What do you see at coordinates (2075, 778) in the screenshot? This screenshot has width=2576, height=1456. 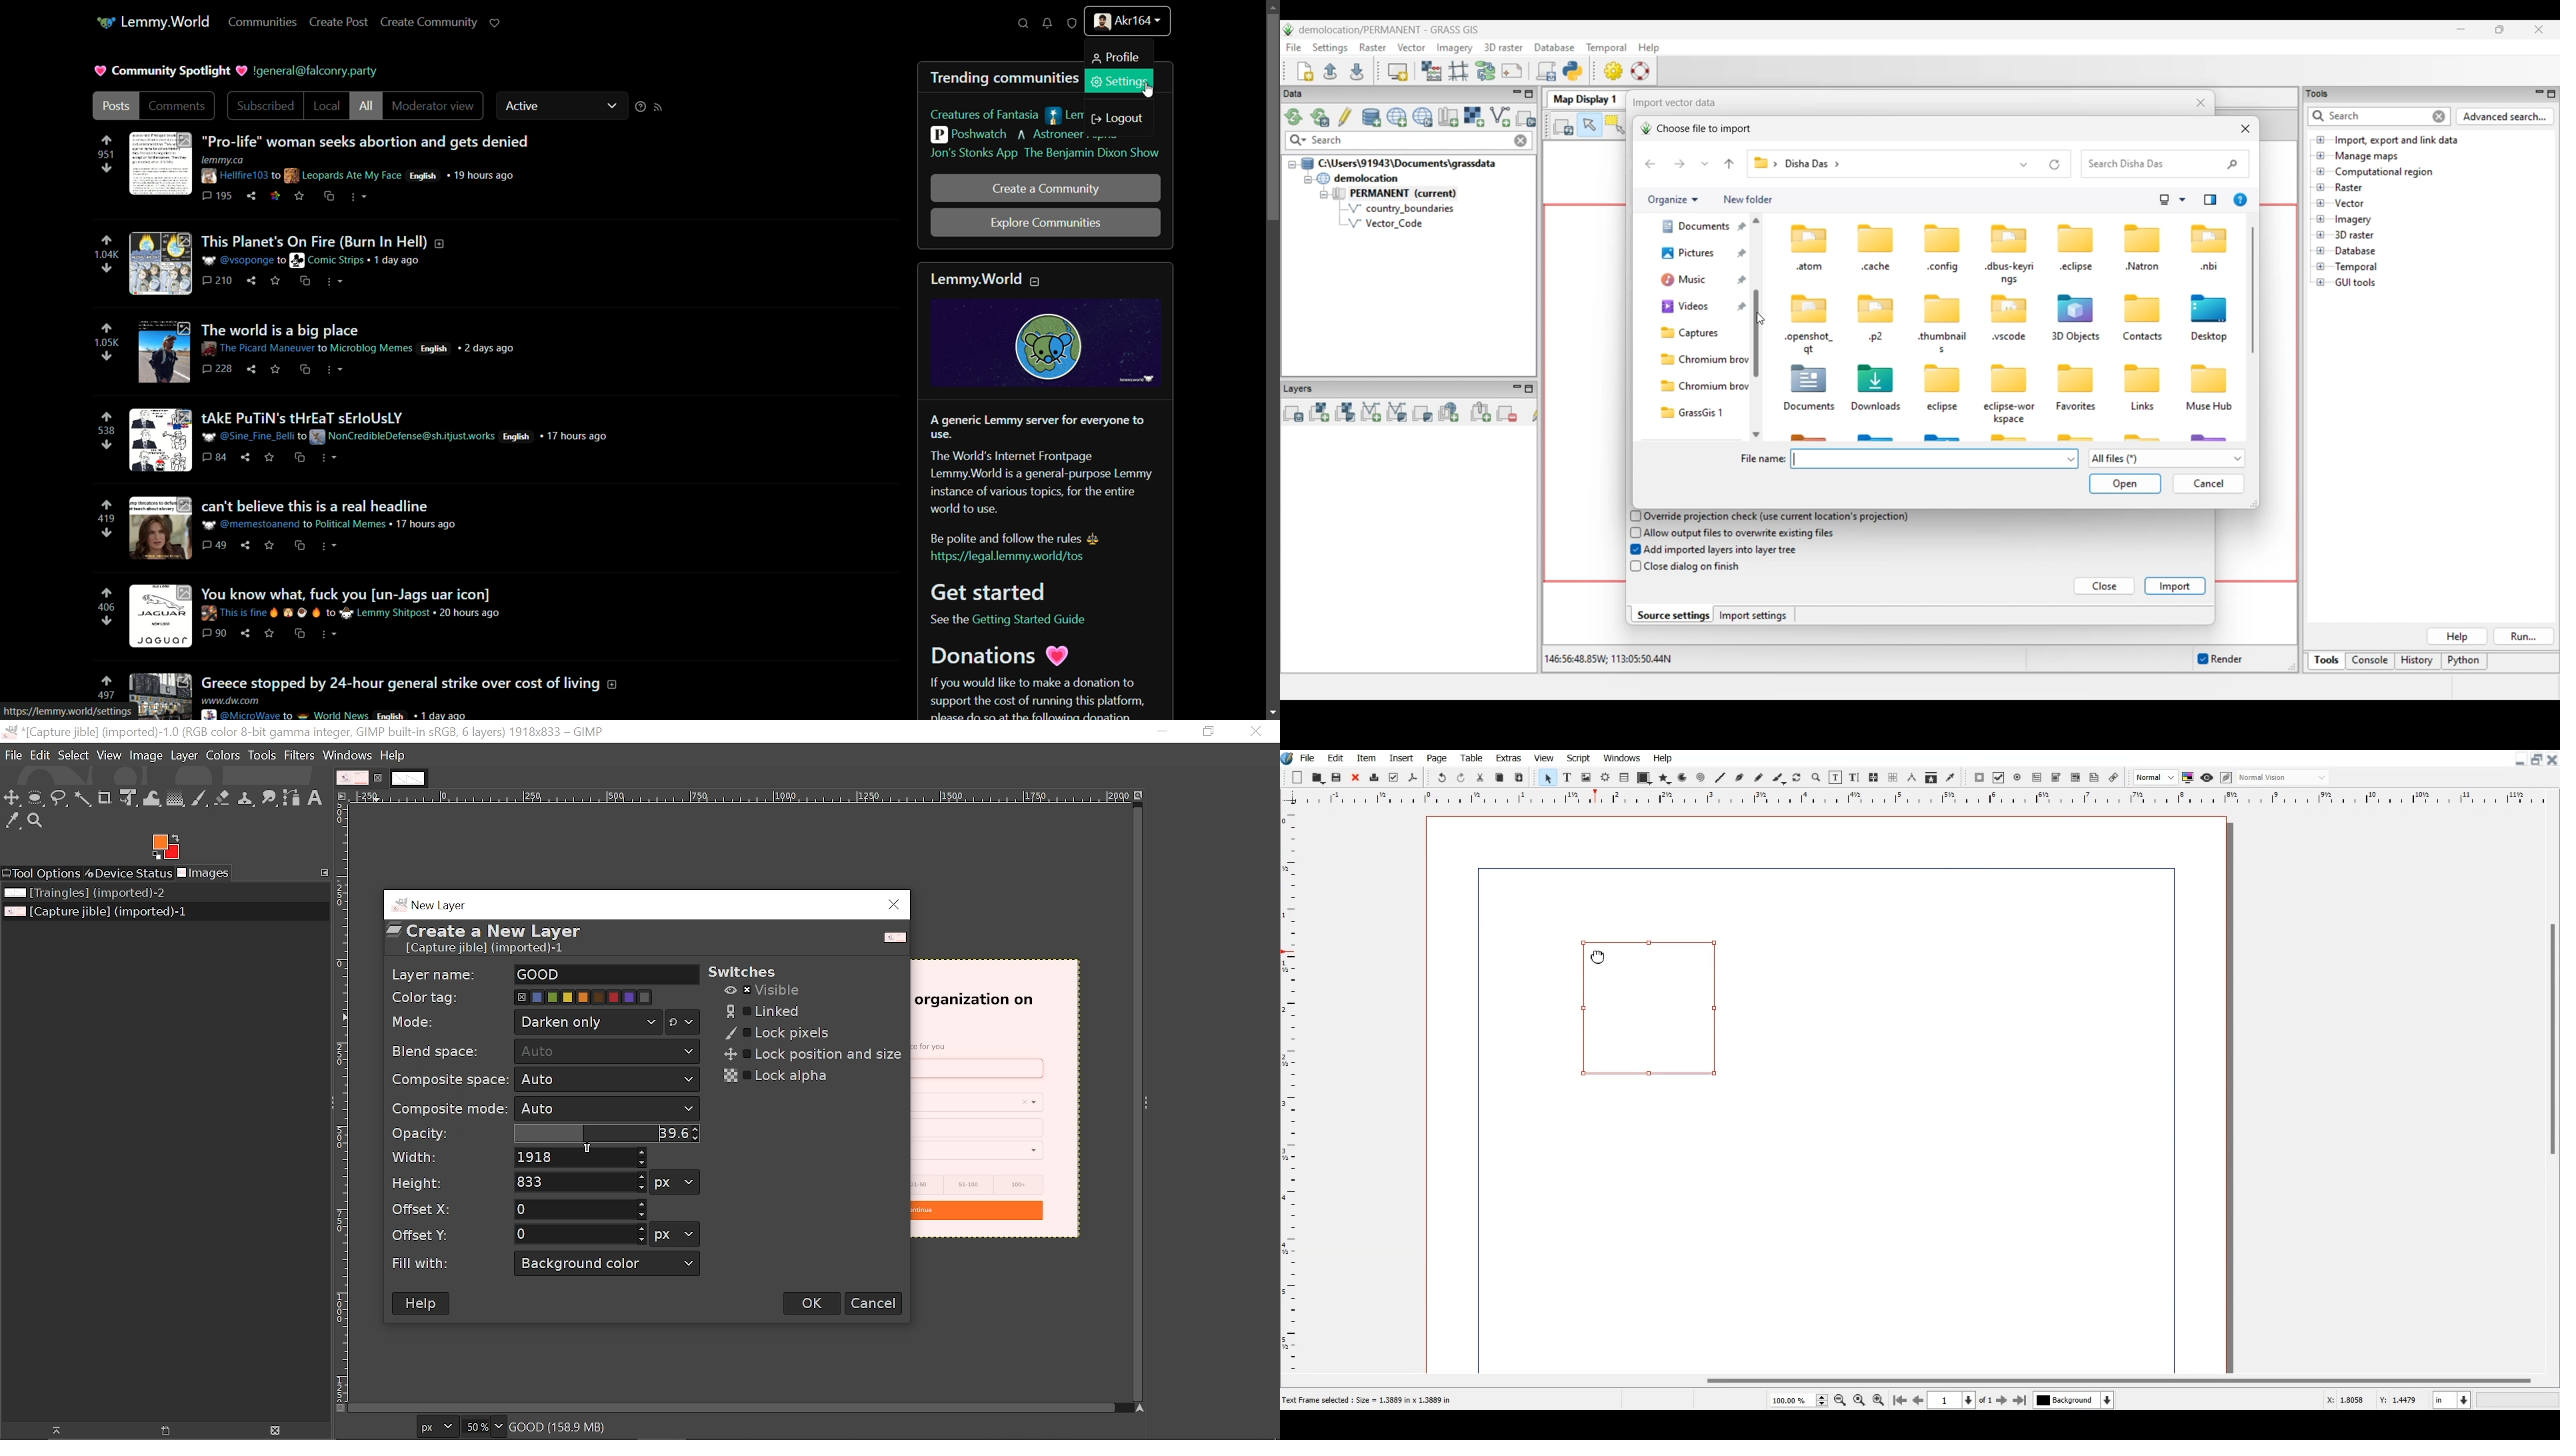 I see `PDF List Box` at bounding box center [2075, 778].